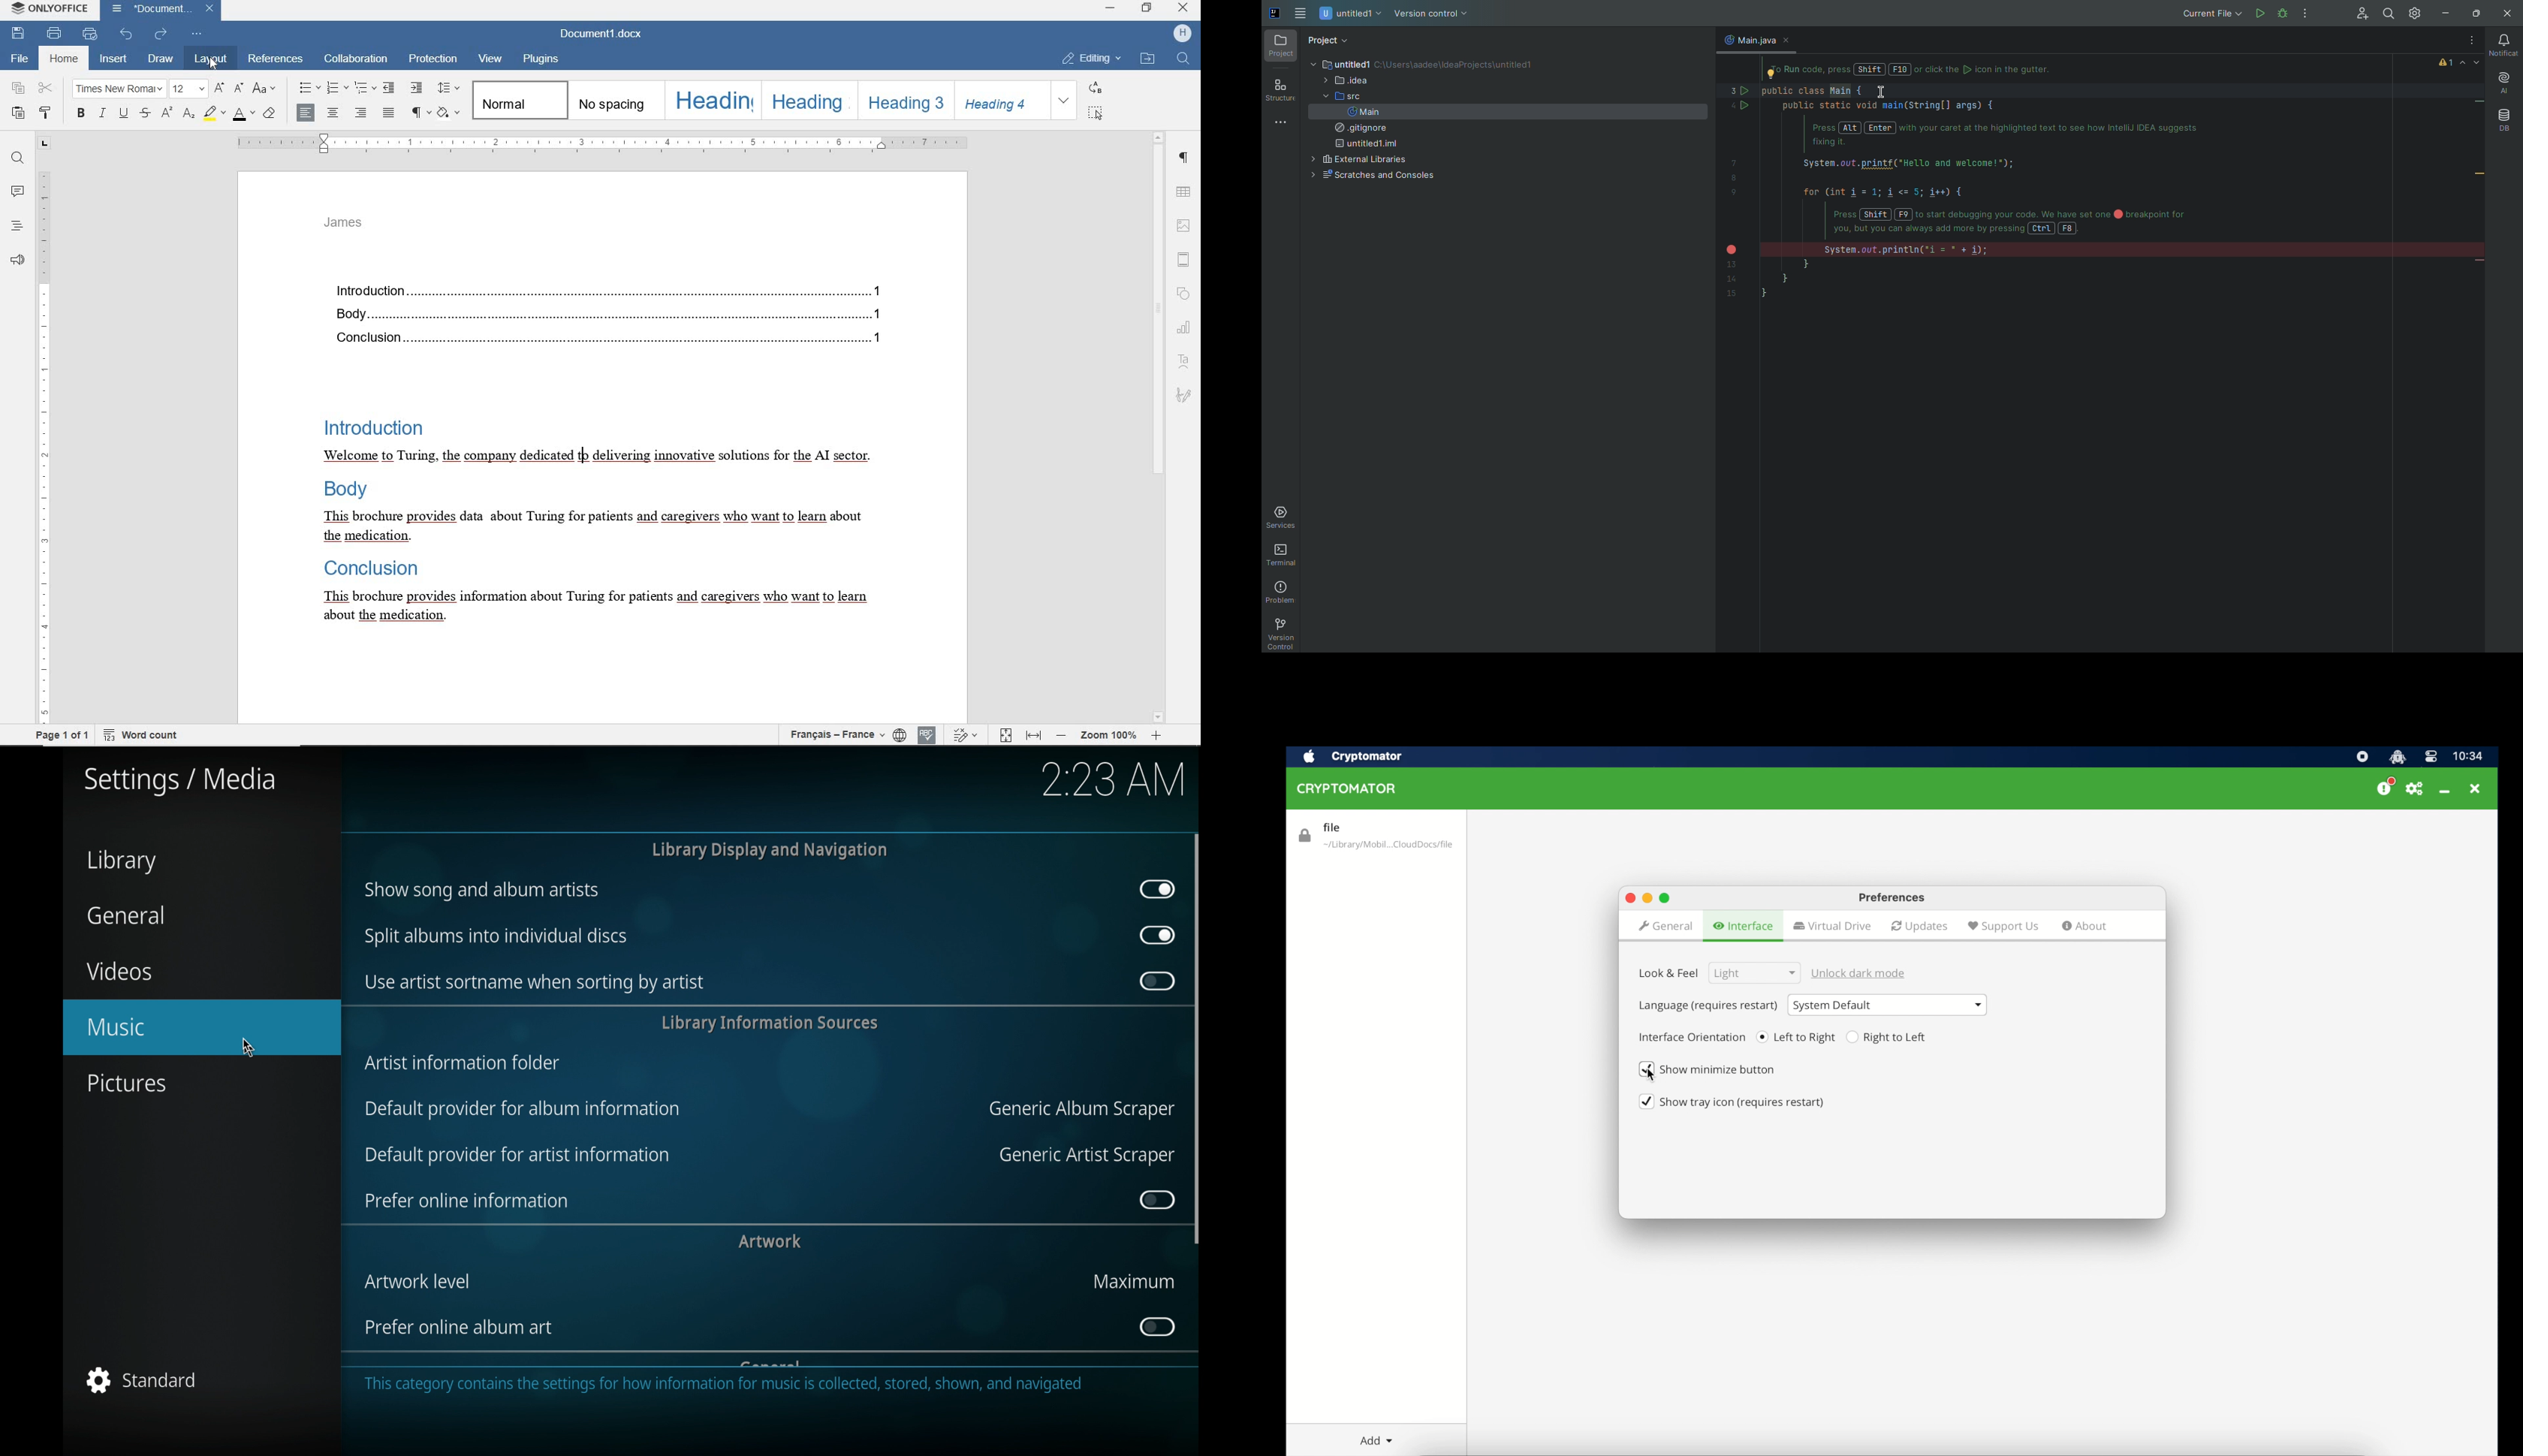  What do you see at coordinates (277, 60) in the screenshot?
I see `references` at bounding box center [277, 60].